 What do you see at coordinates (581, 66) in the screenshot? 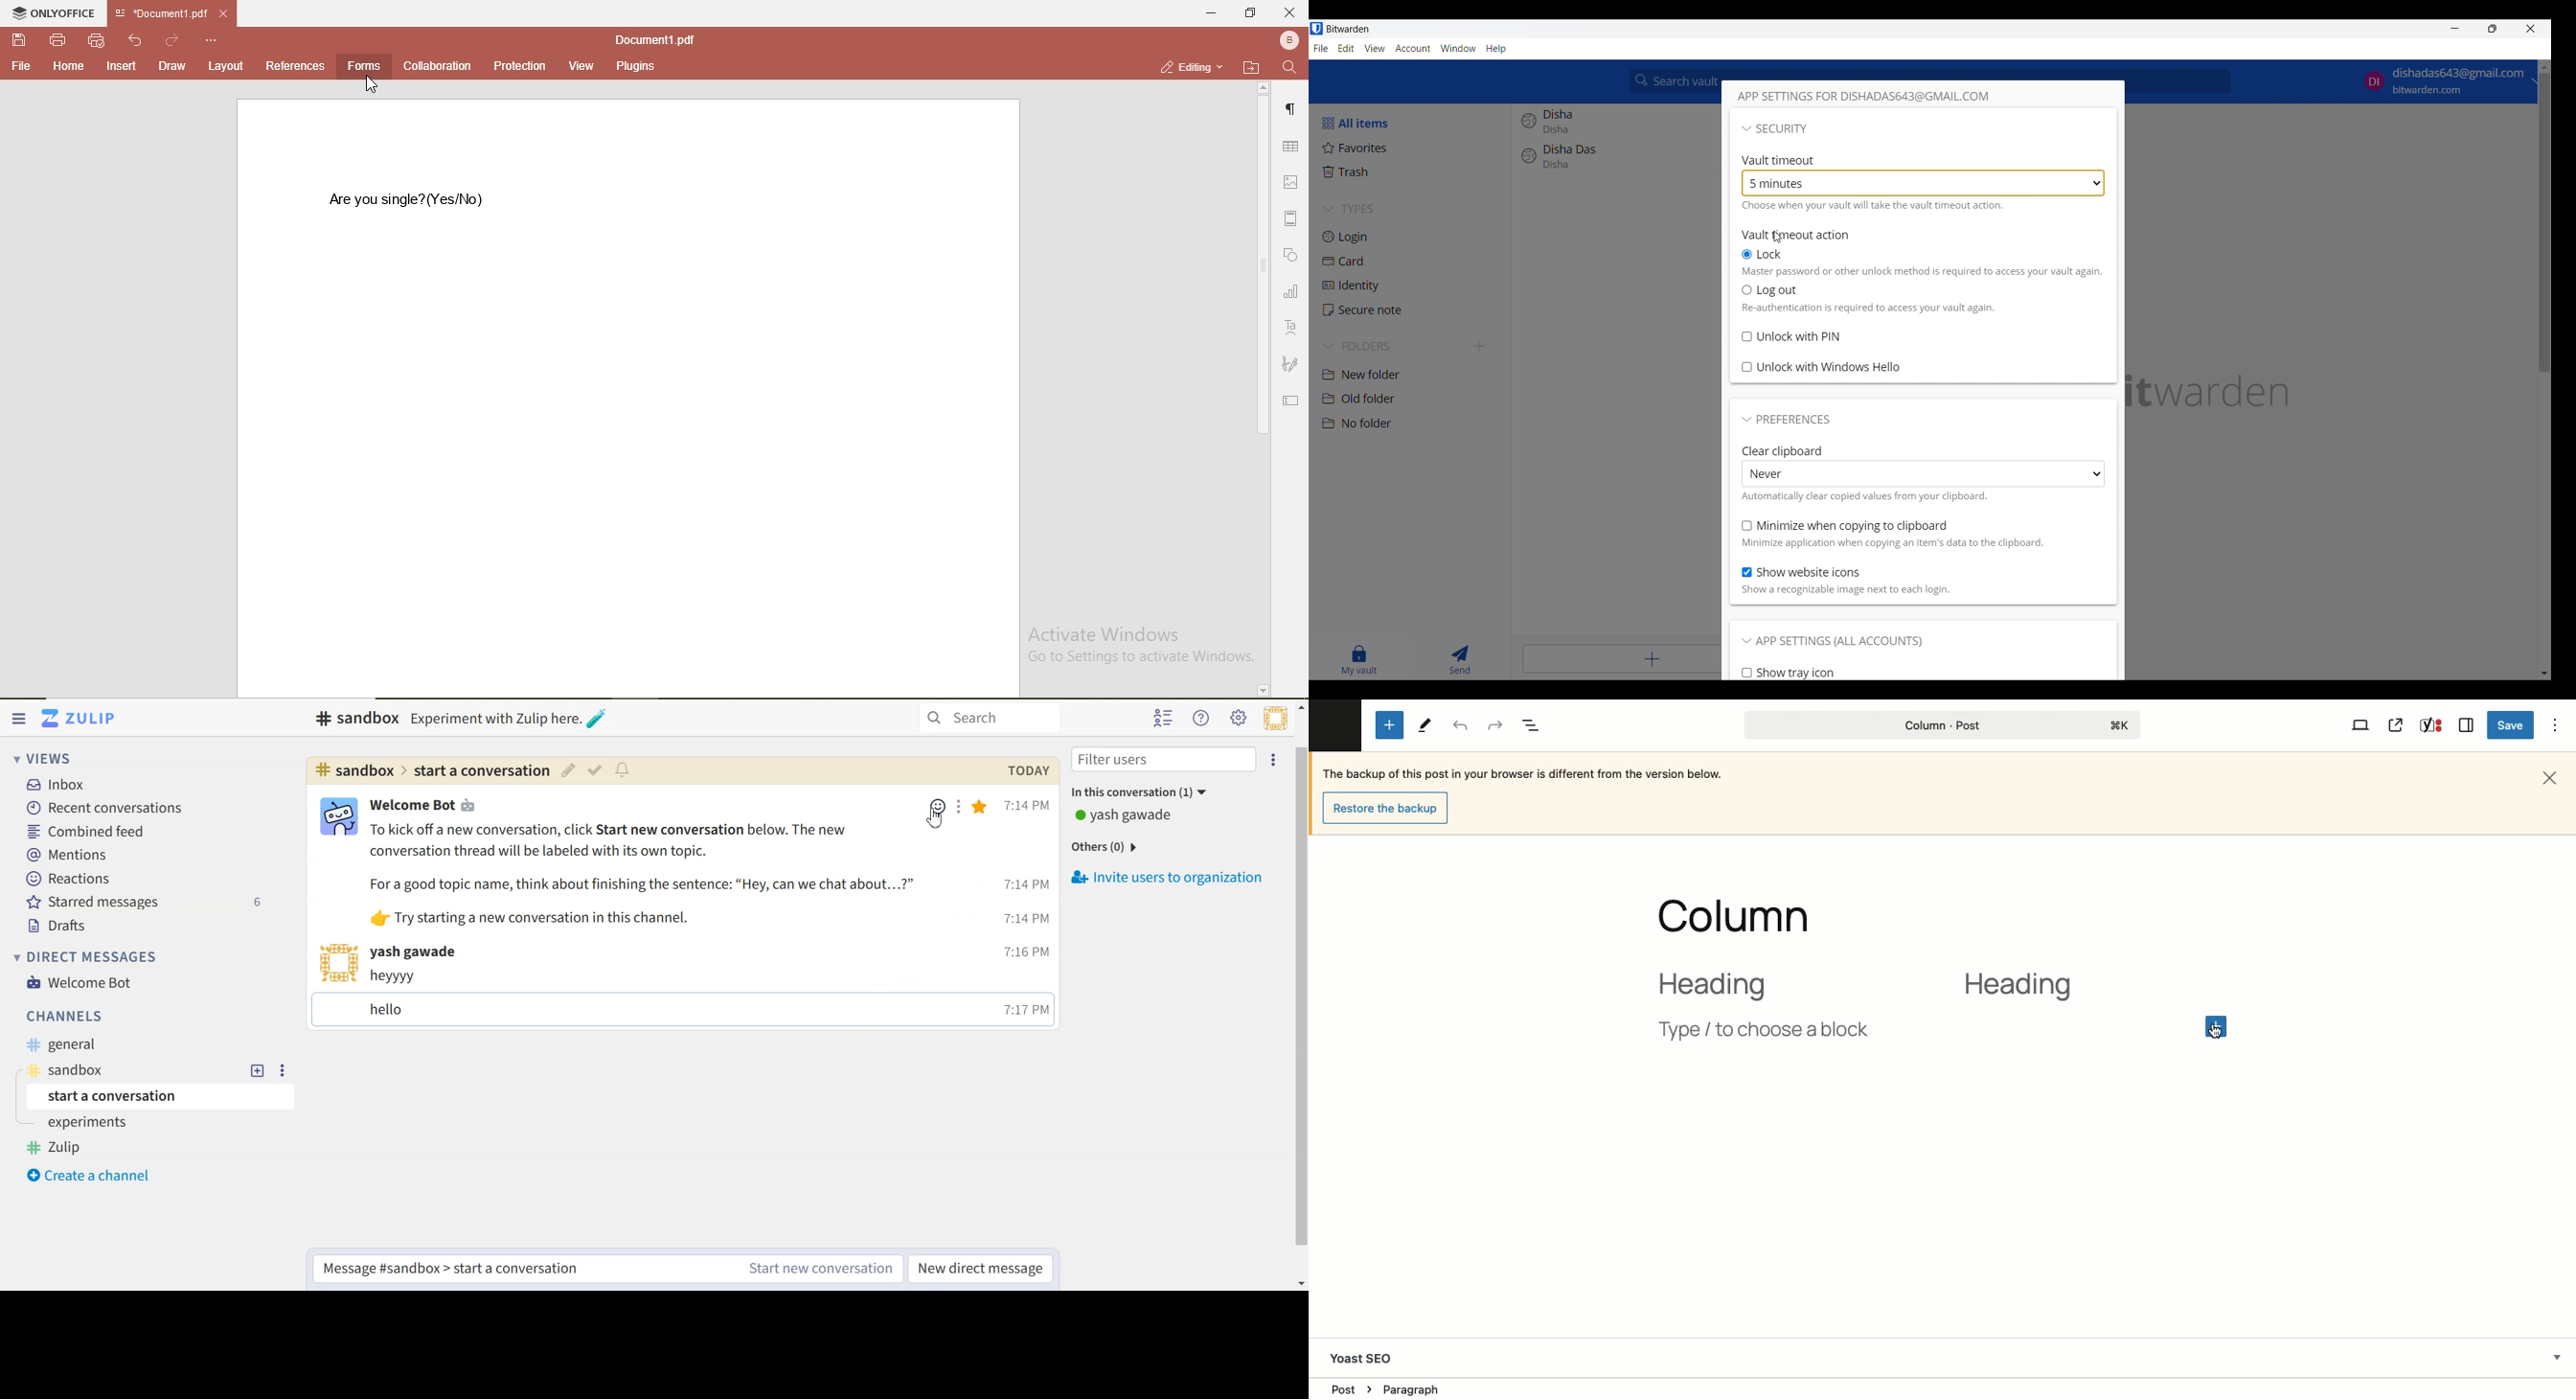
I see `view` at bounding box center [581, 66].